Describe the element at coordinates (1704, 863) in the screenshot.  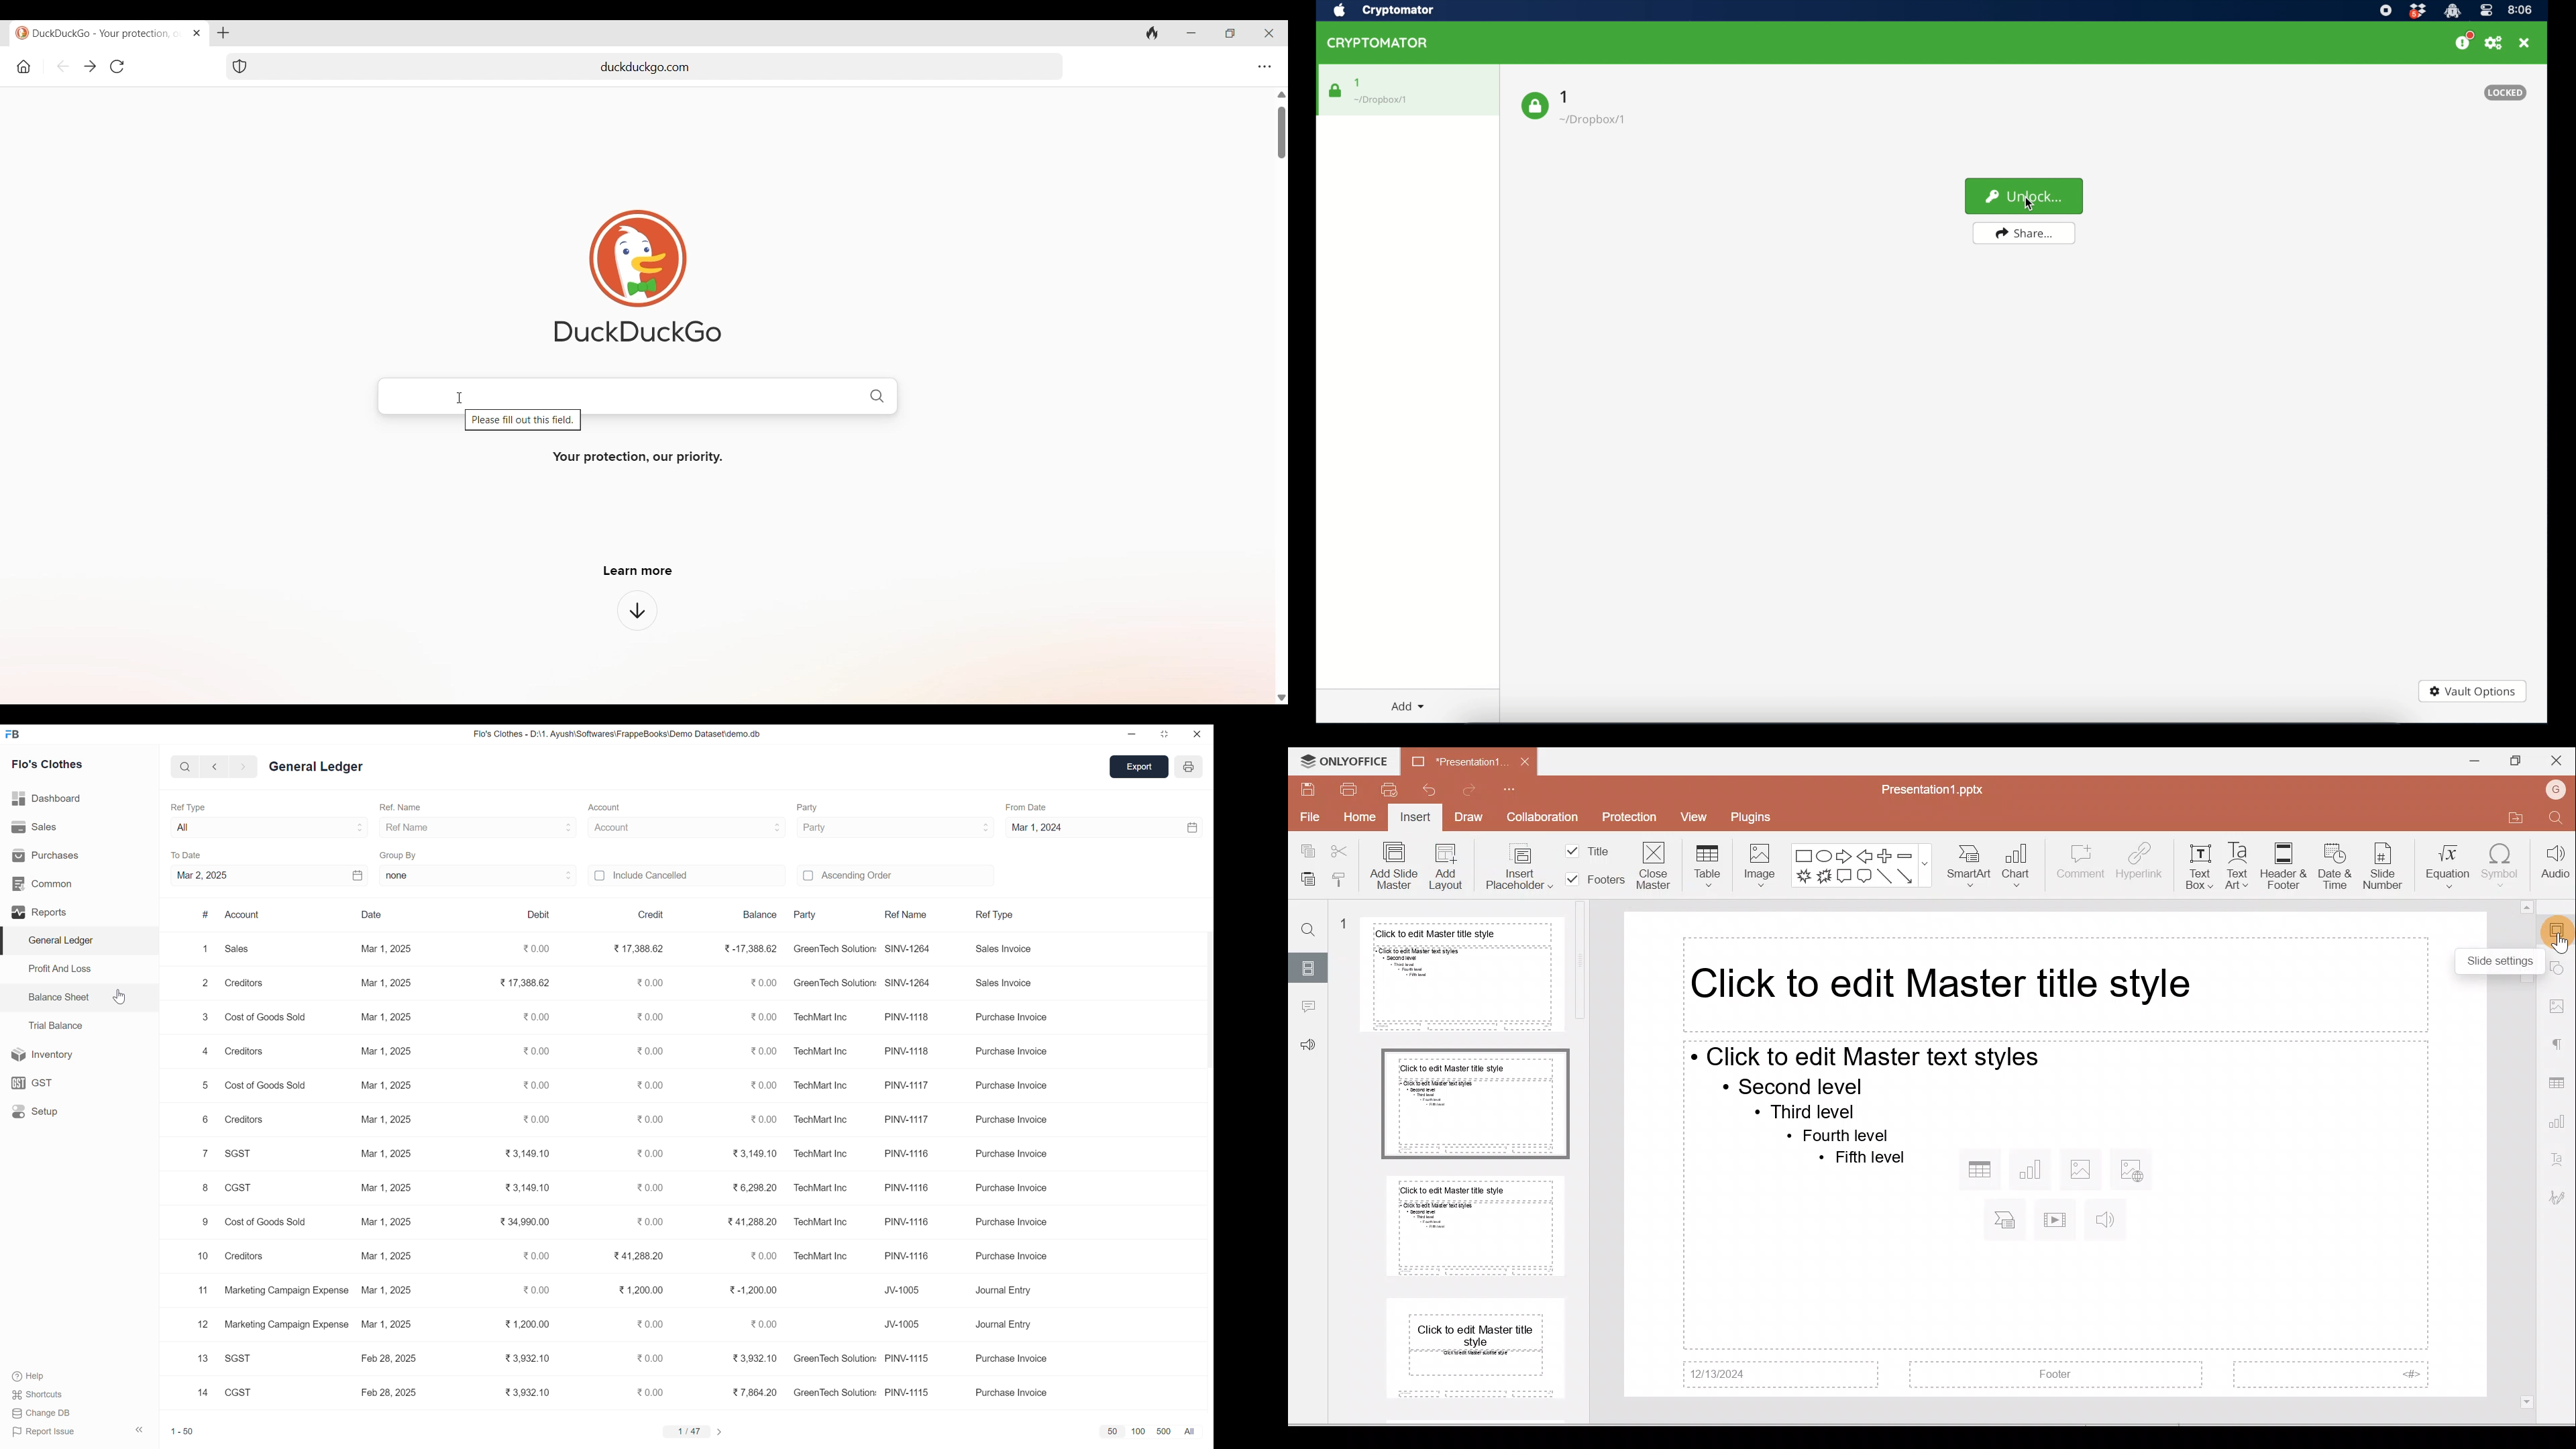
I see `Table` at that location.